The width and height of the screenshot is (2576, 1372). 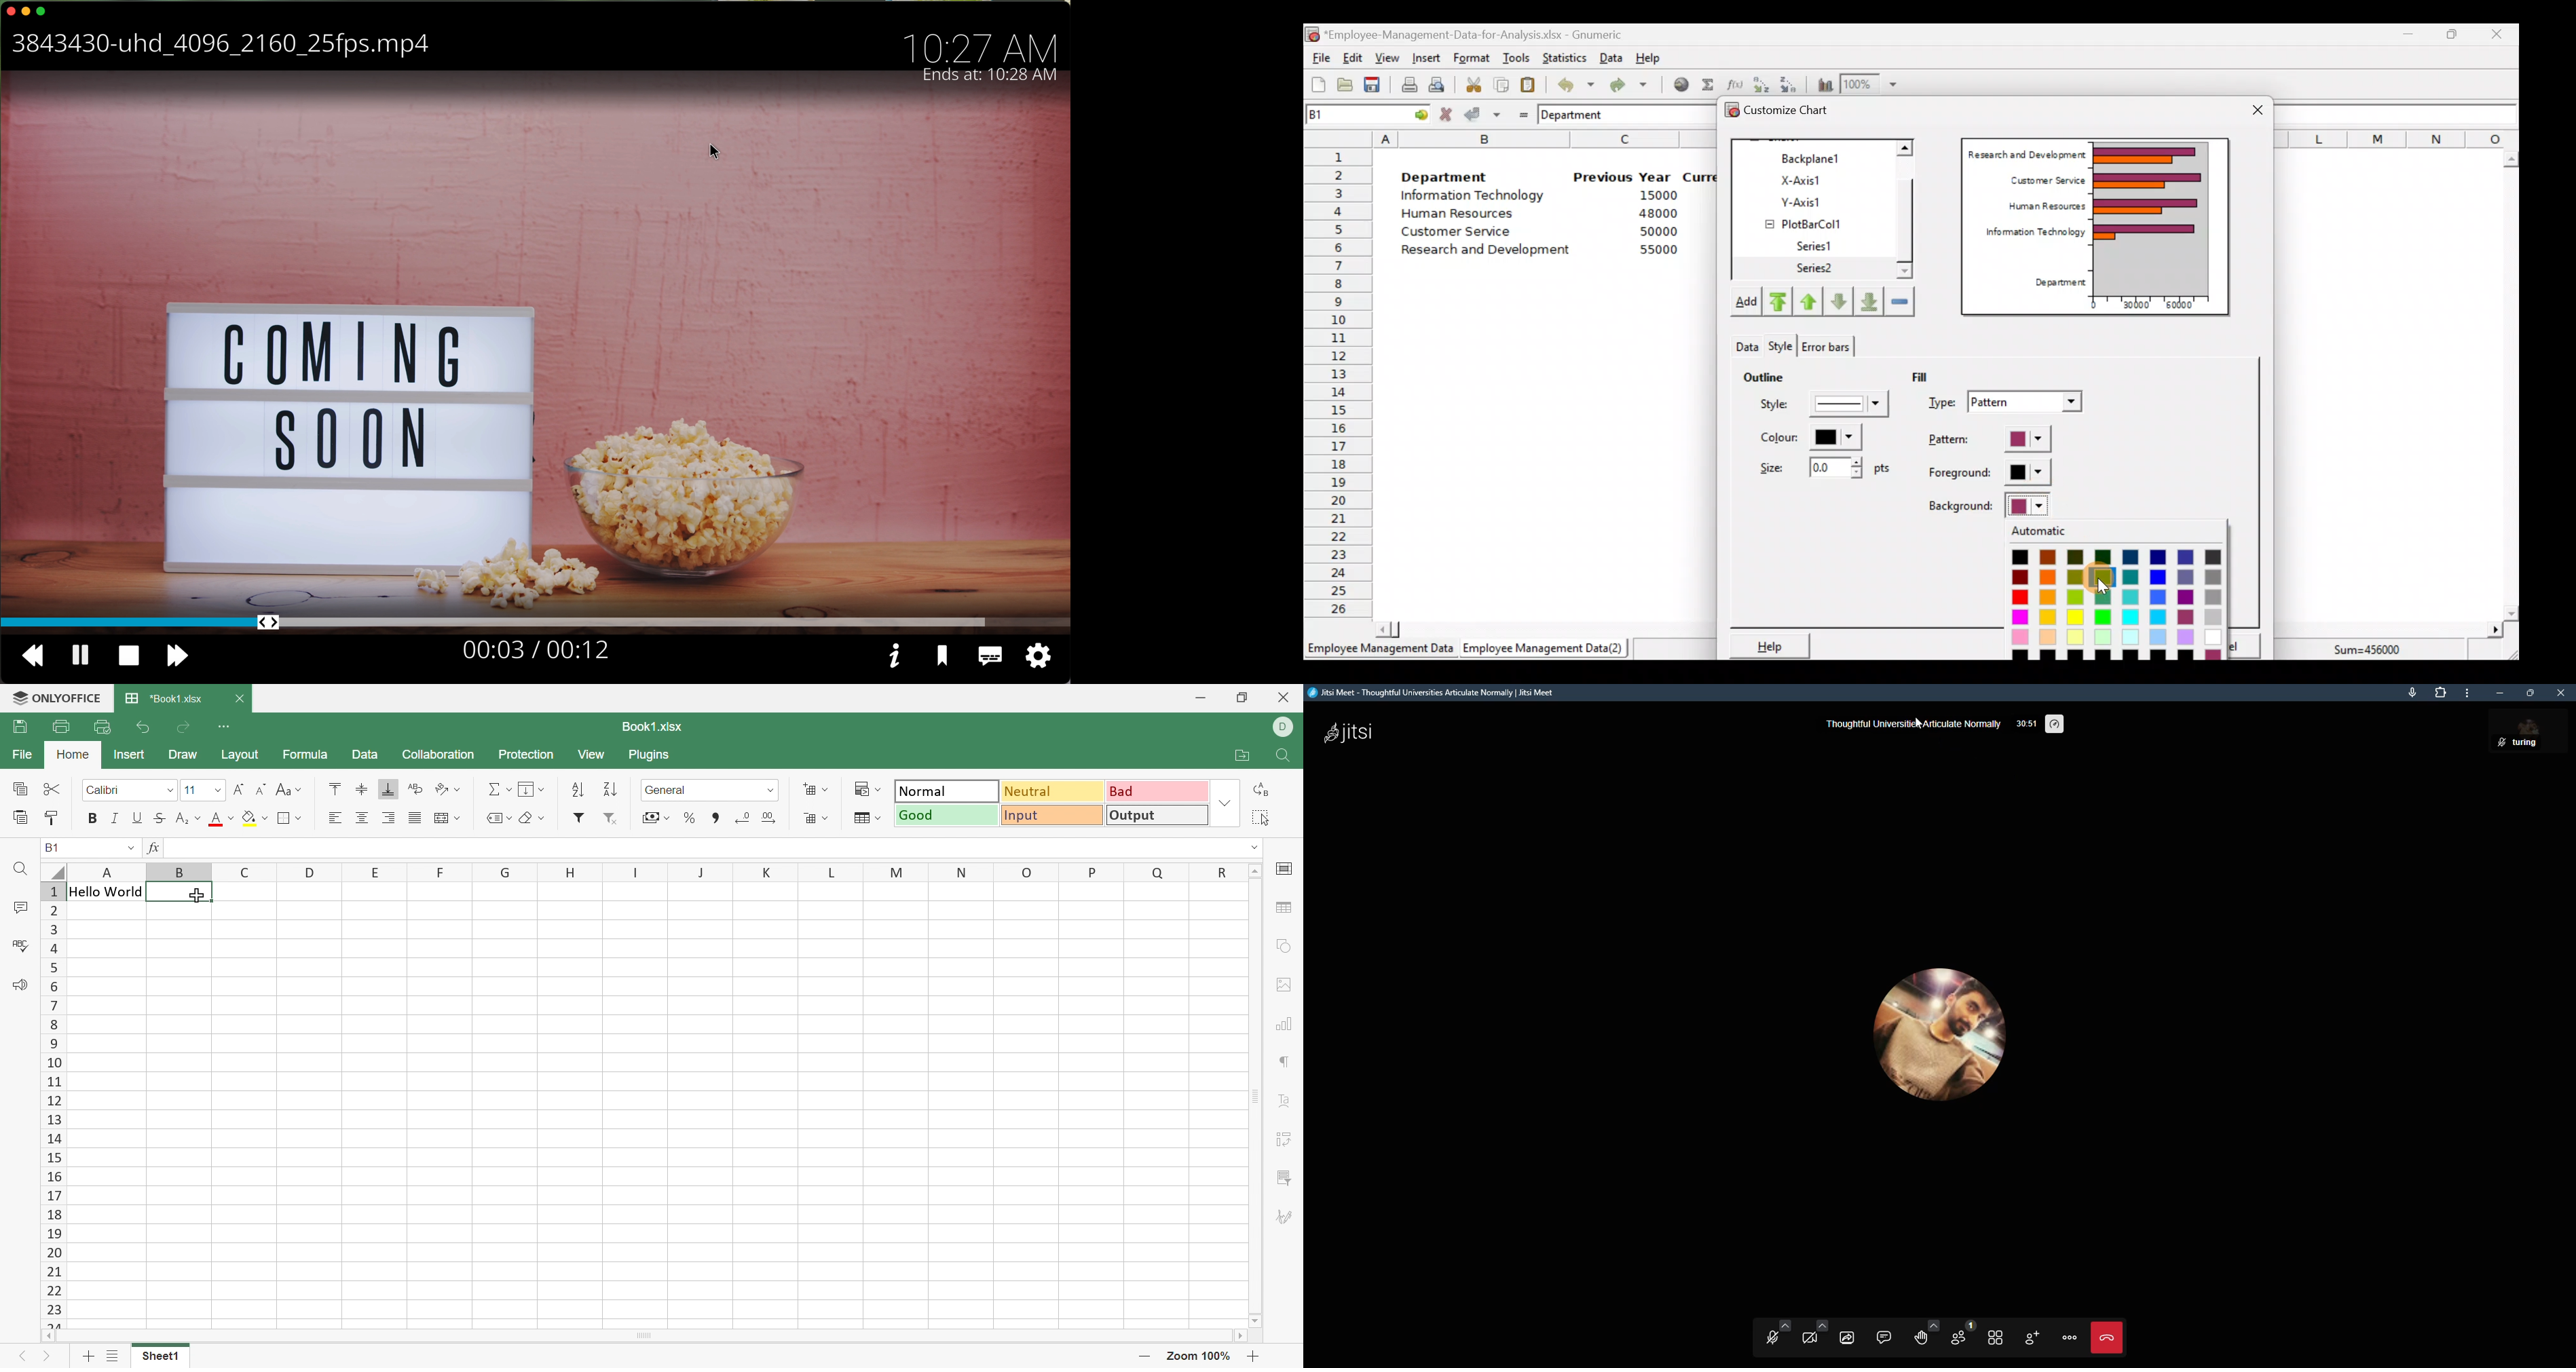 I want to click on Protection, so click(x=524, y=754).